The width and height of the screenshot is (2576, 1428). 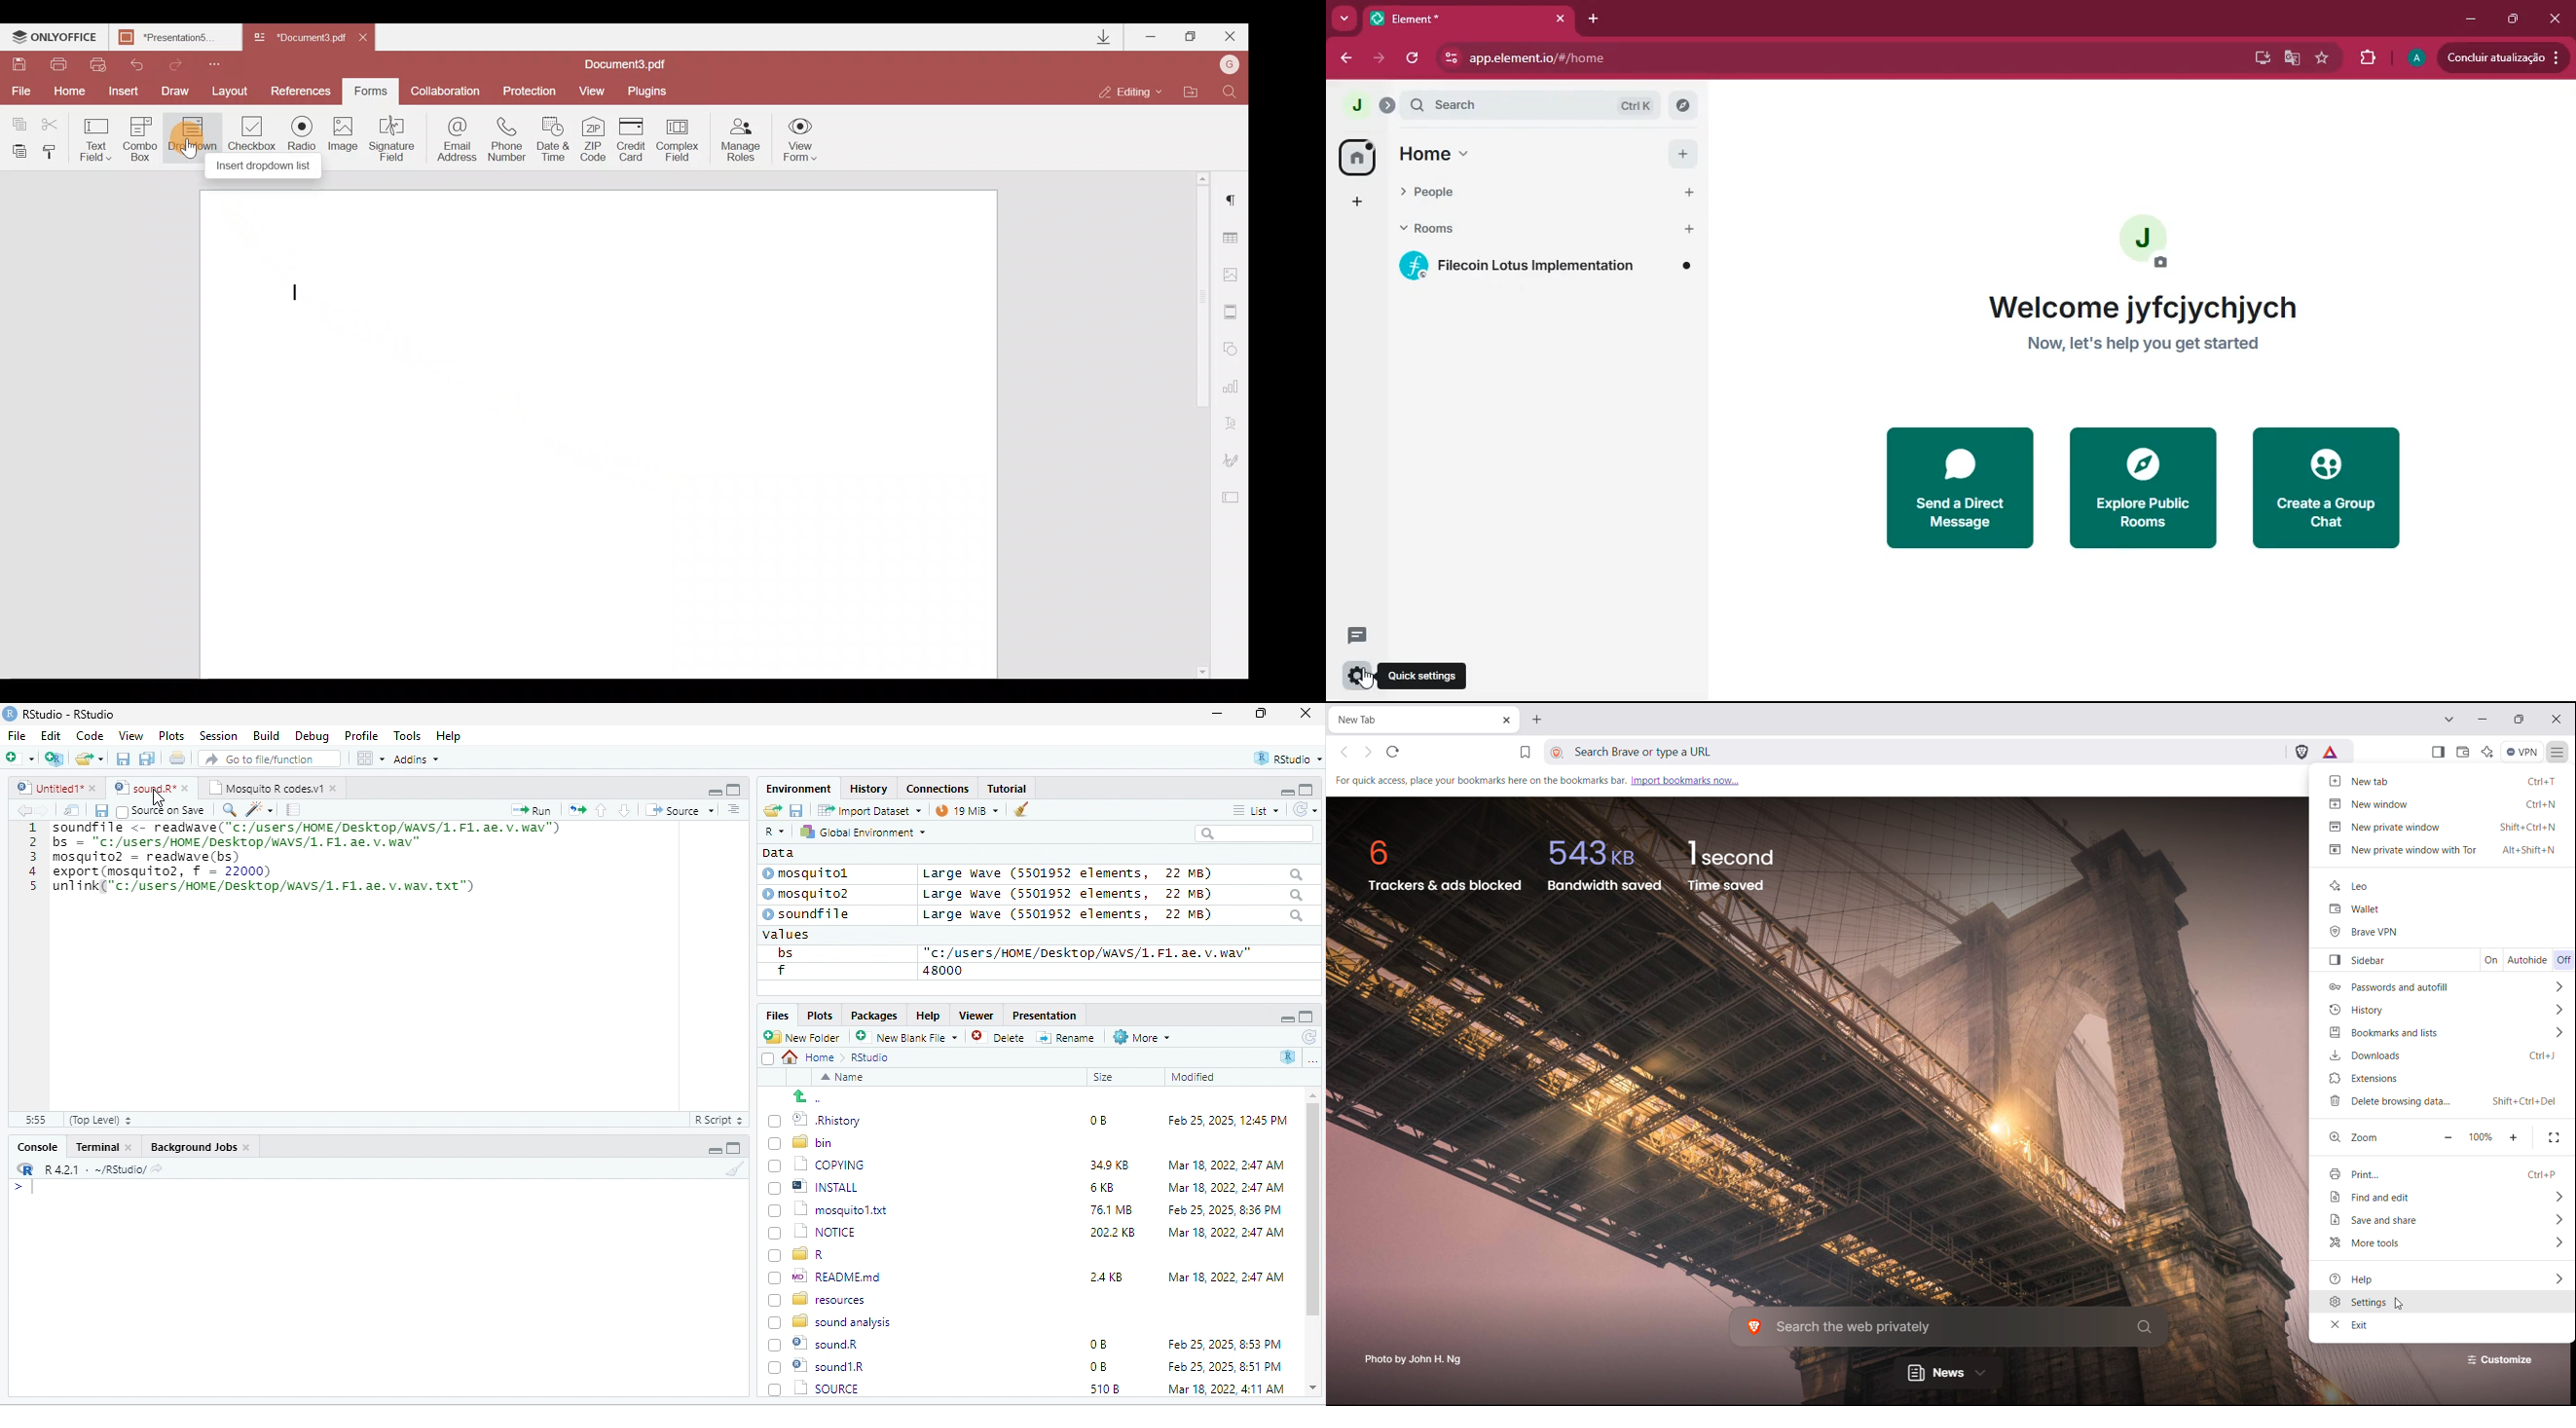 I want to click on © Untitied1* », so click(x=53, y=788).